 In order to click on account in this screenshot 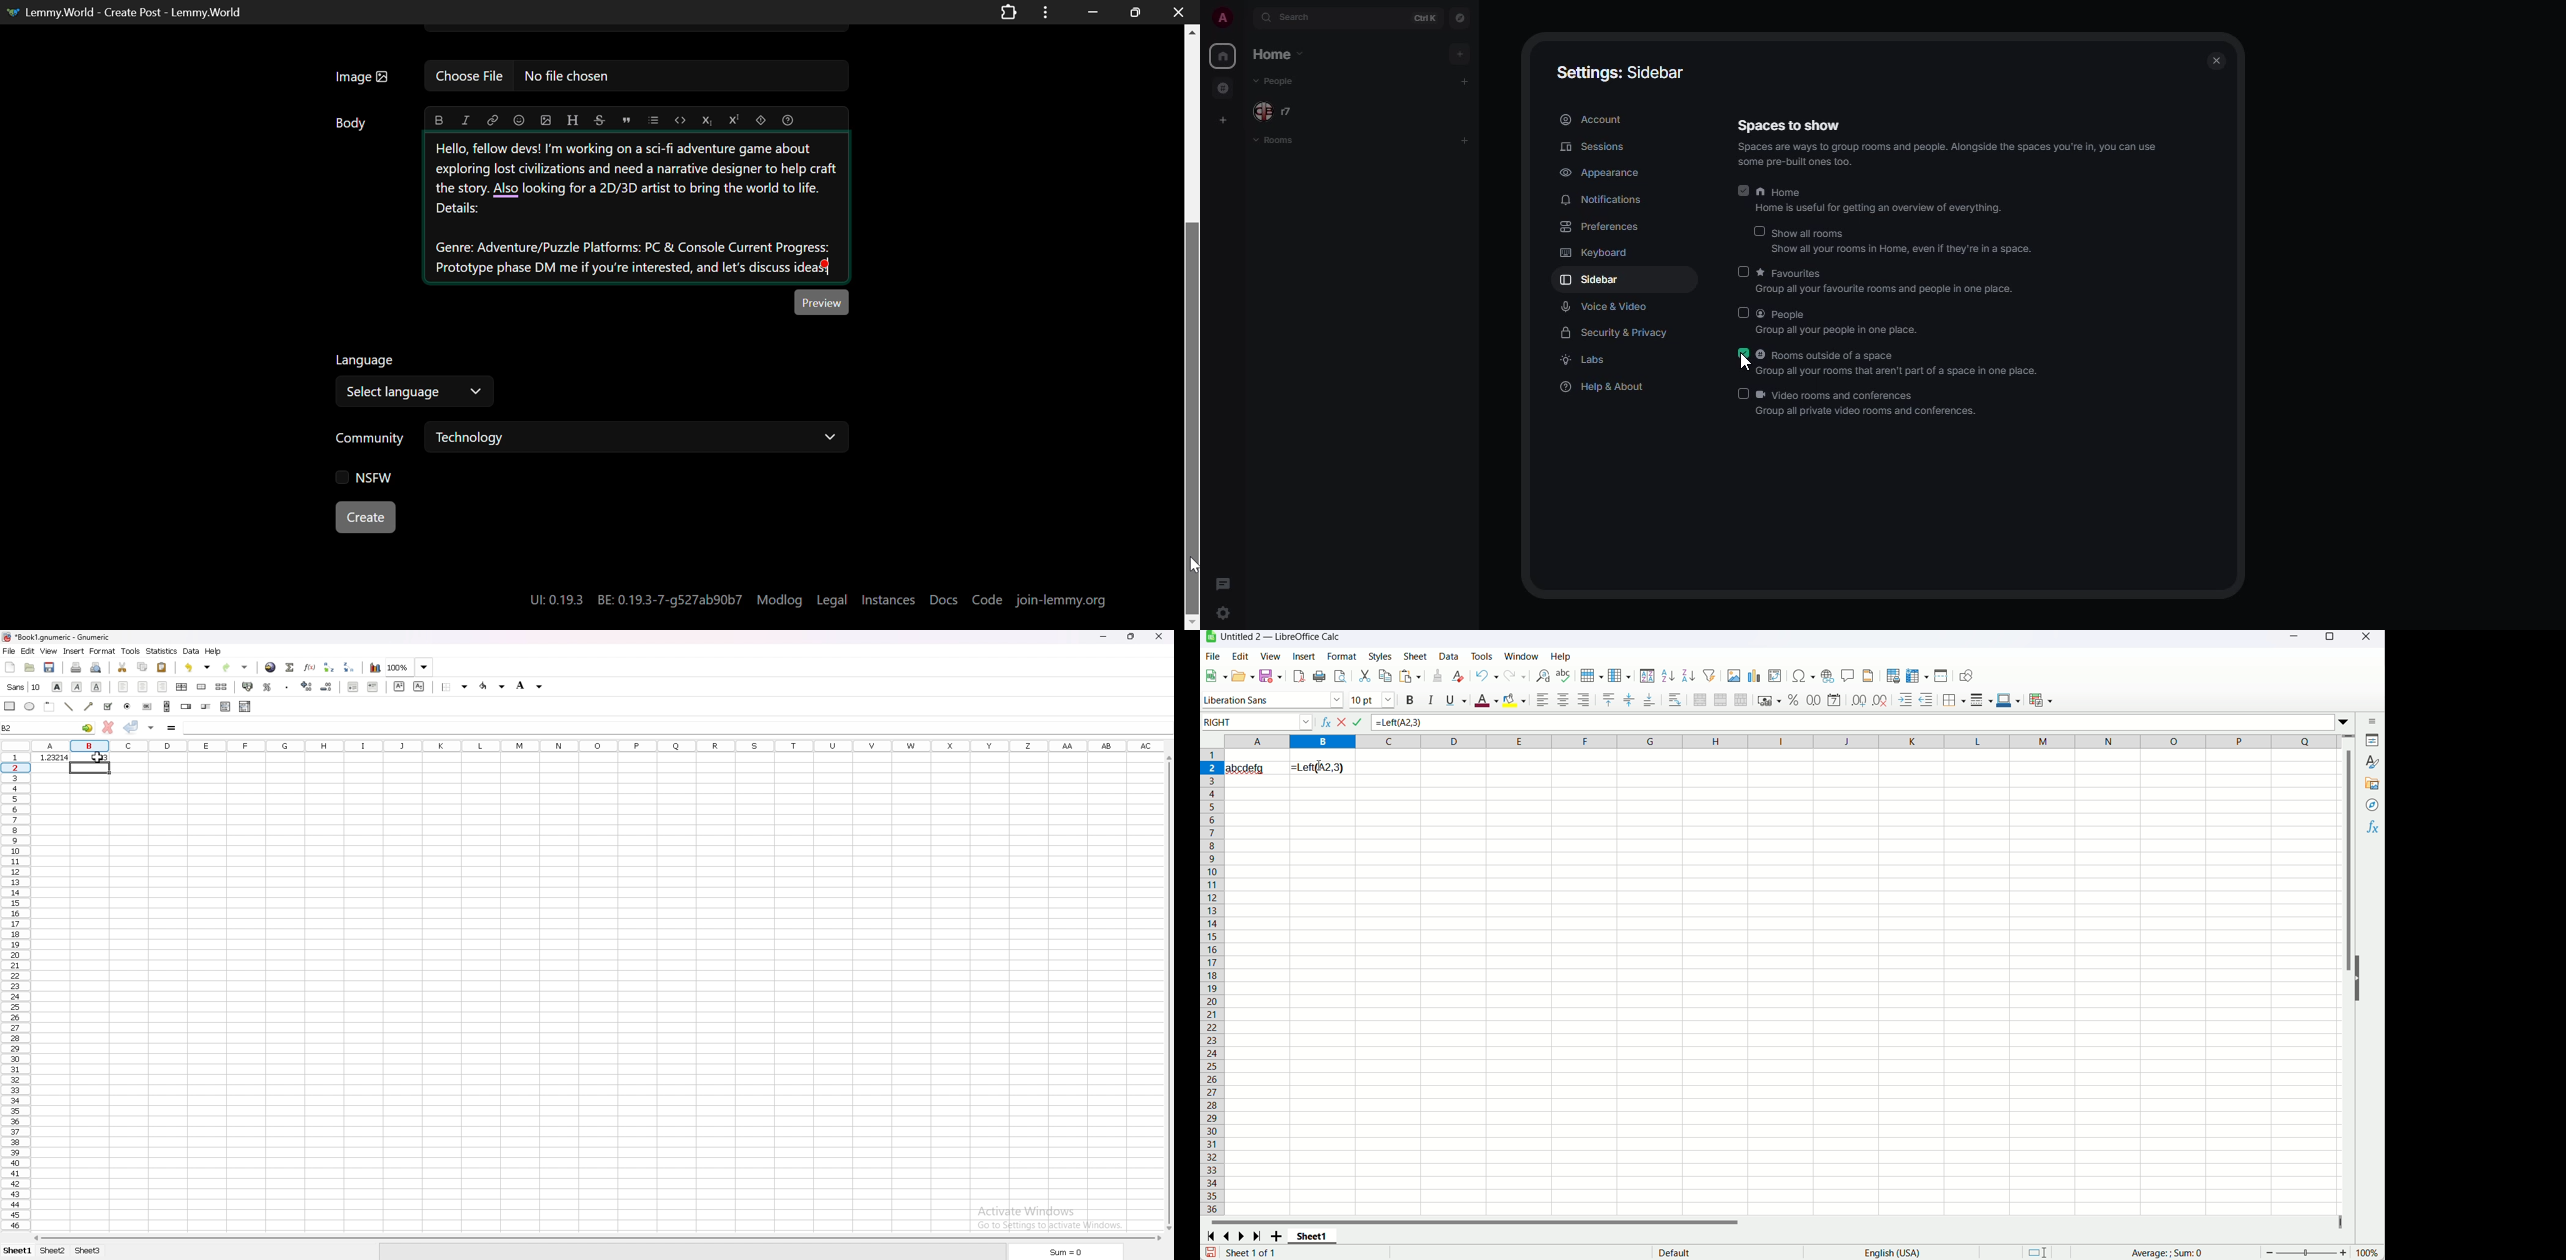, I will do `click(1595, 119)`.